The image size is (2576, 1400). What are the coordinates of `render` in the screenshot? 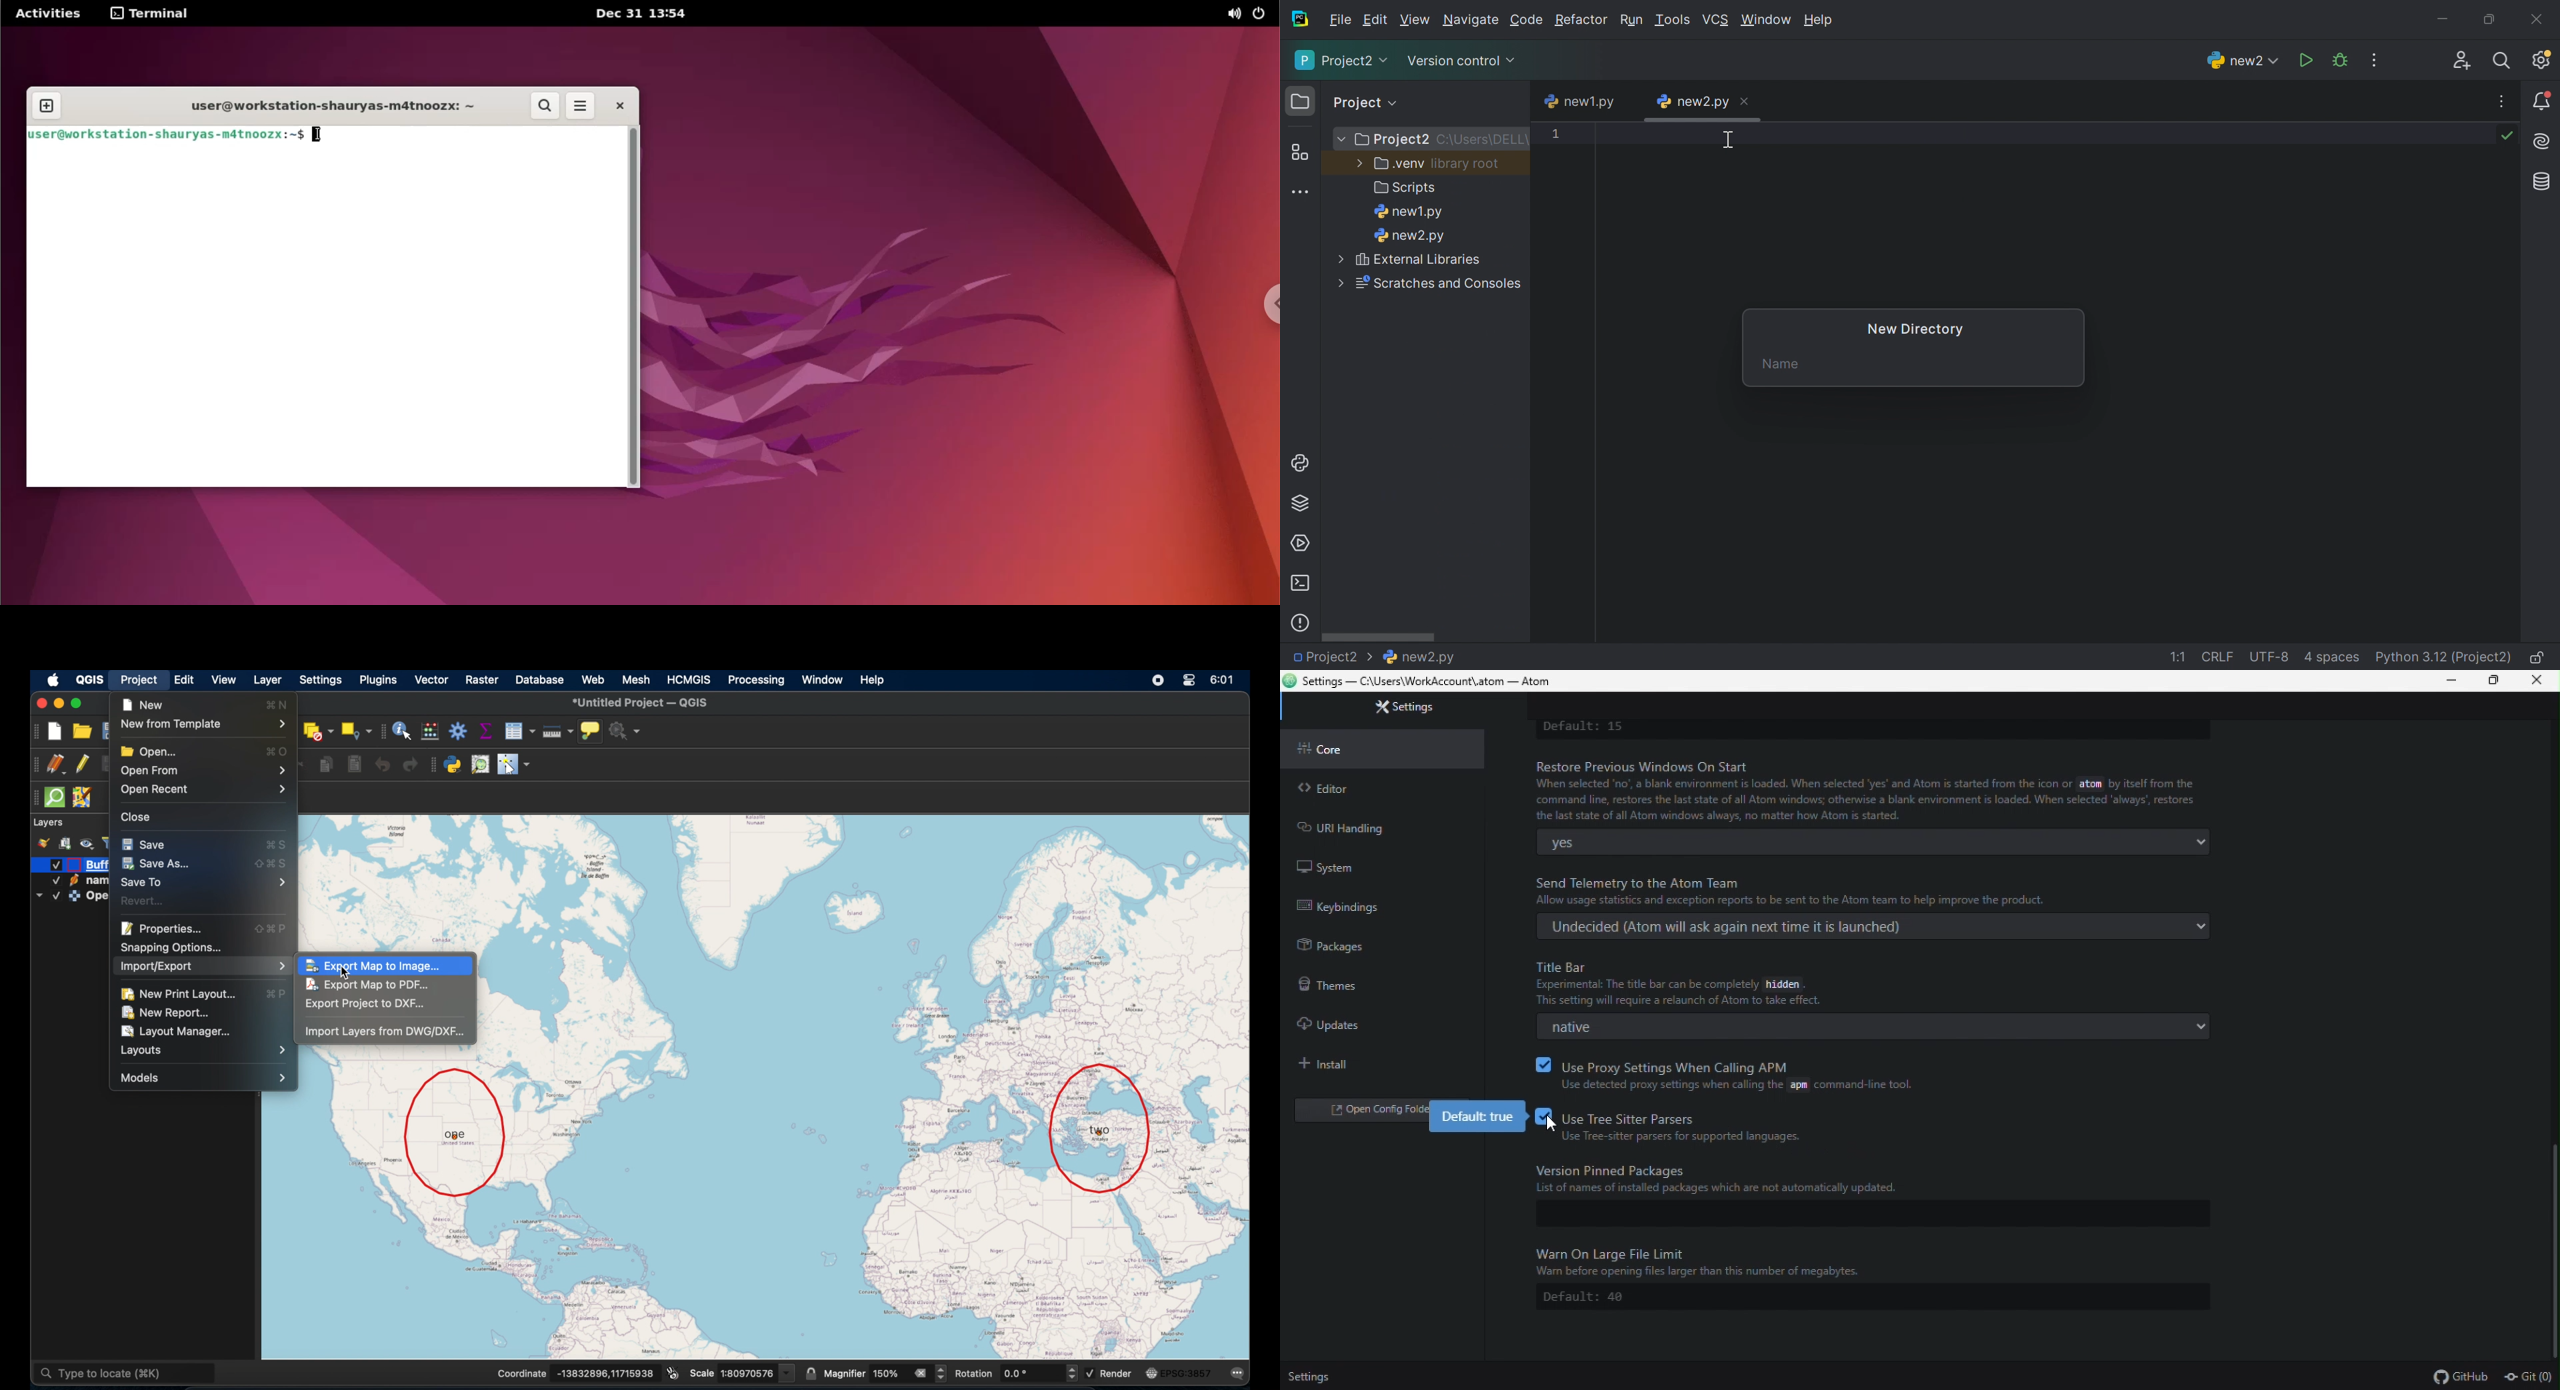 It's located at (1115, 1374).